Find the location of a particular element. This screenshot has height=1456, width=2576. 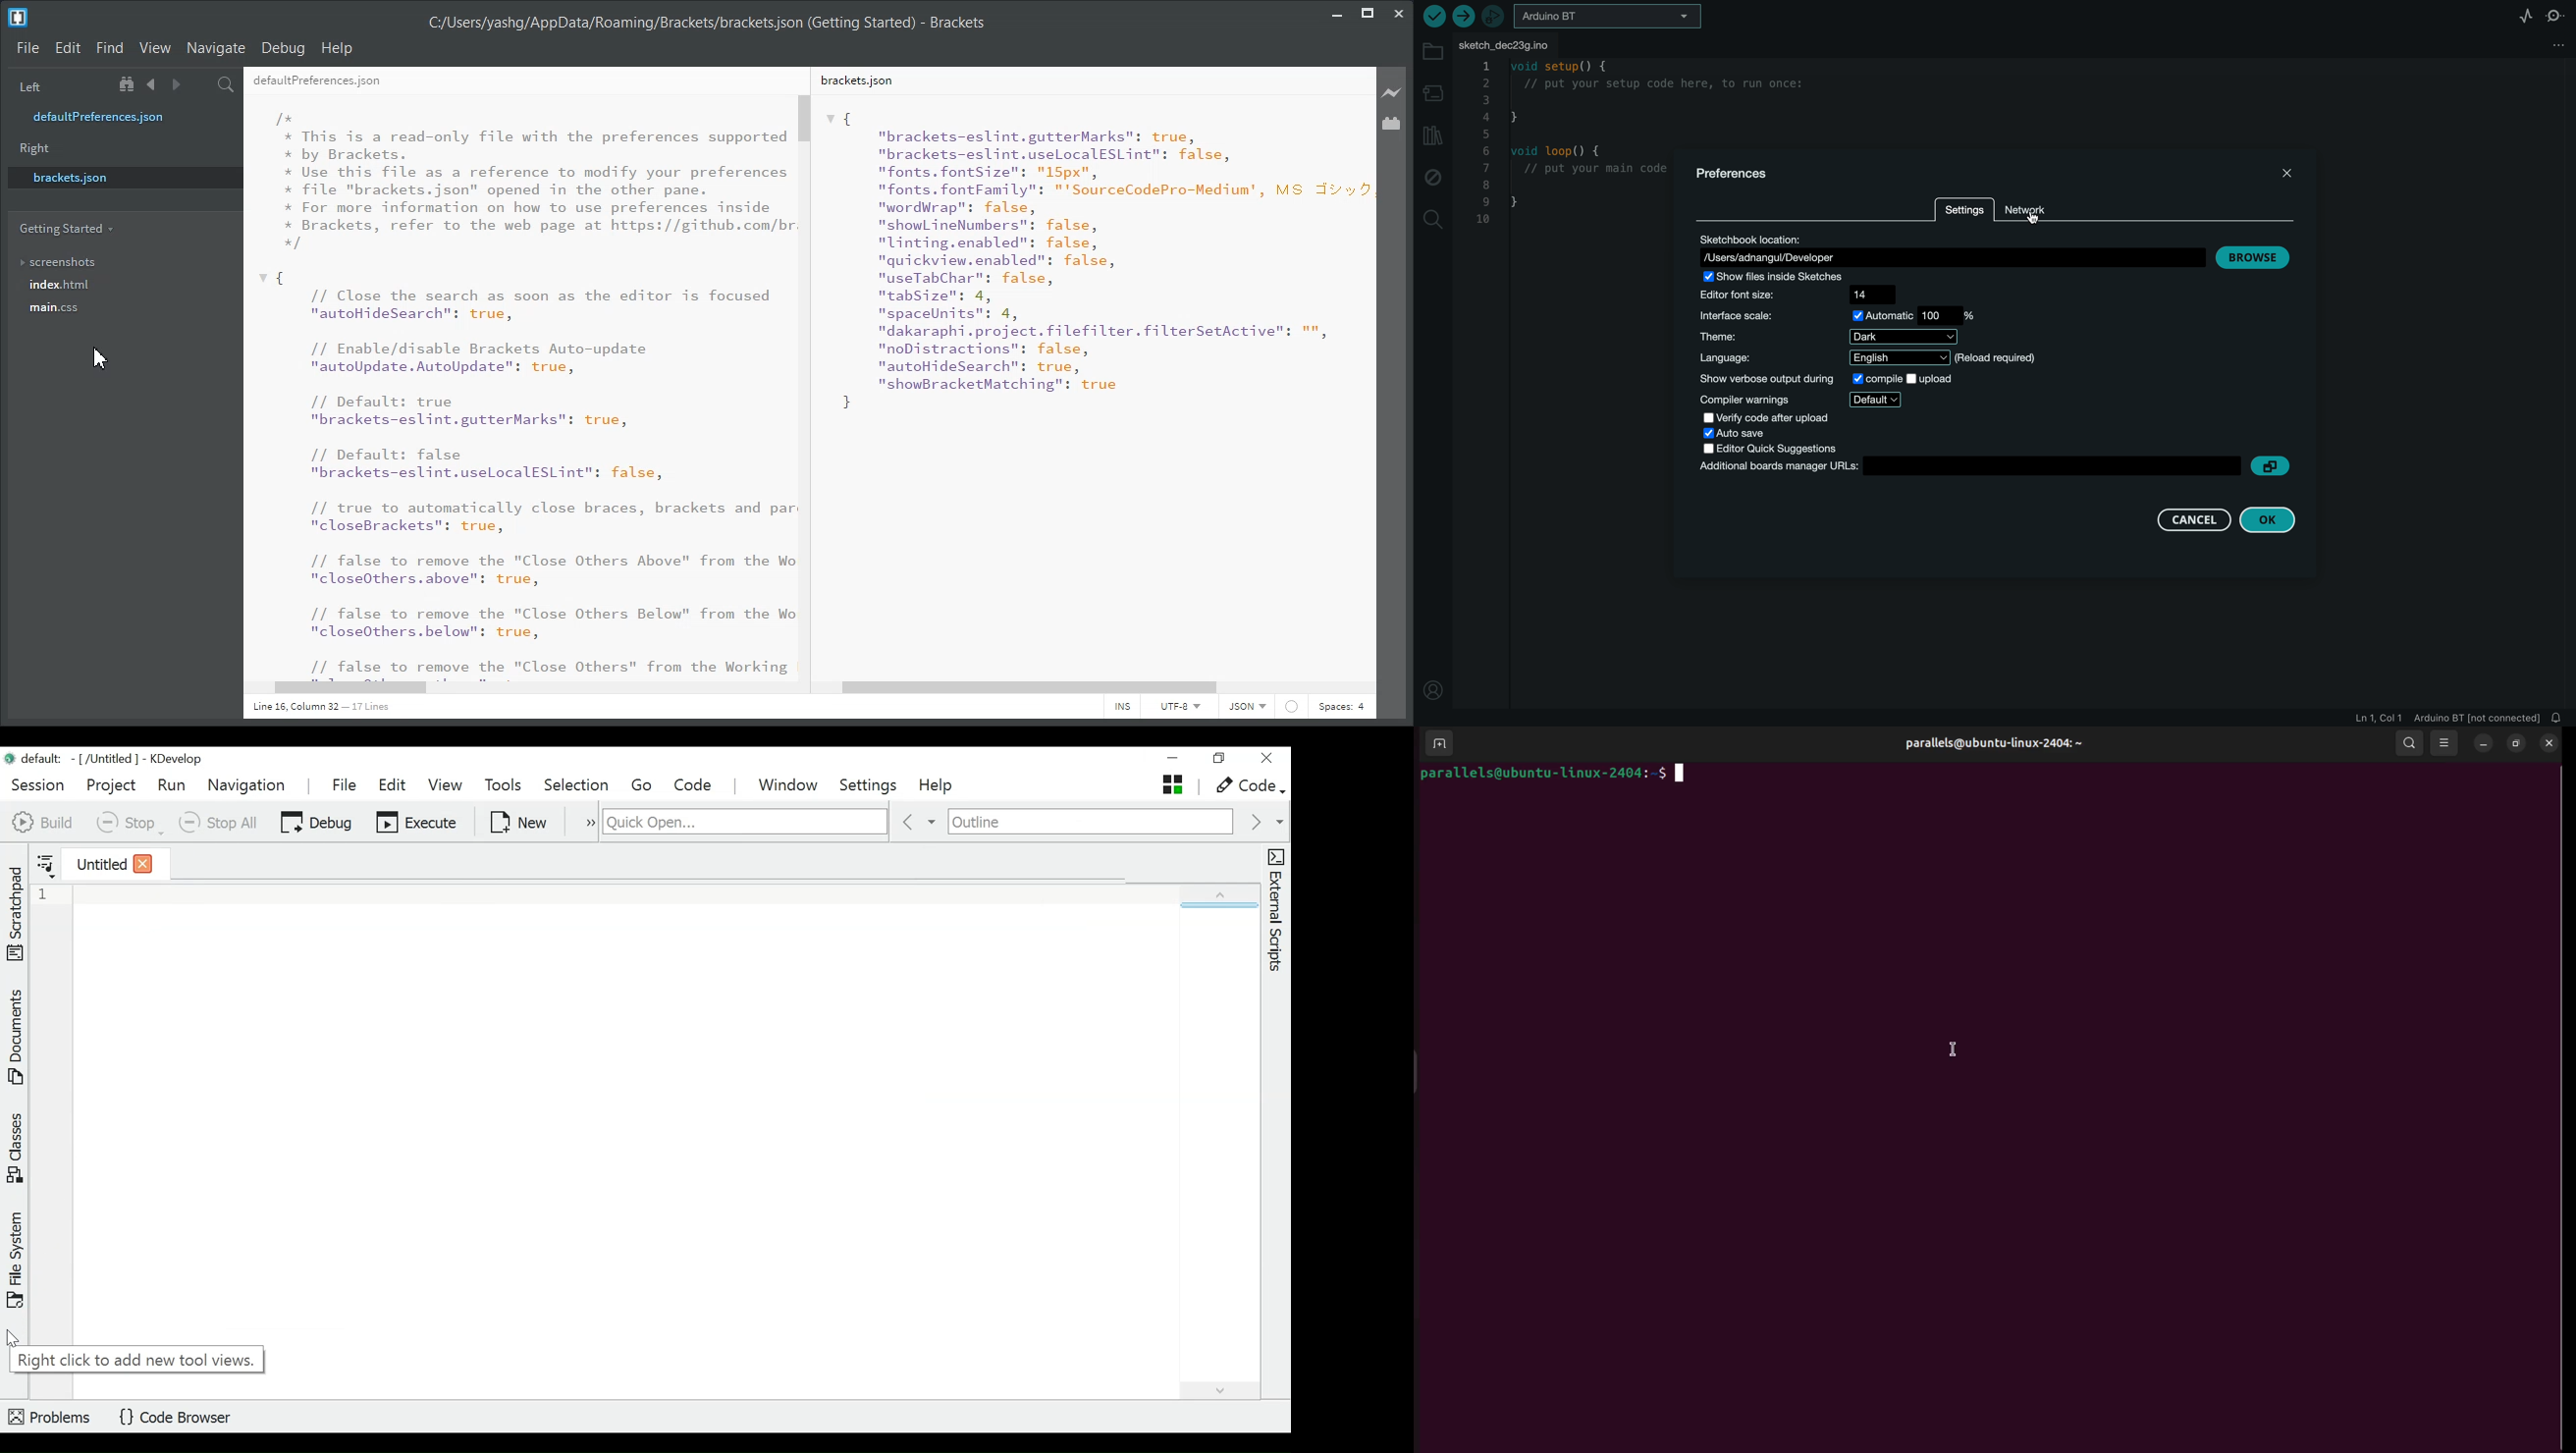

upload is located at coordinates (1462, 15).